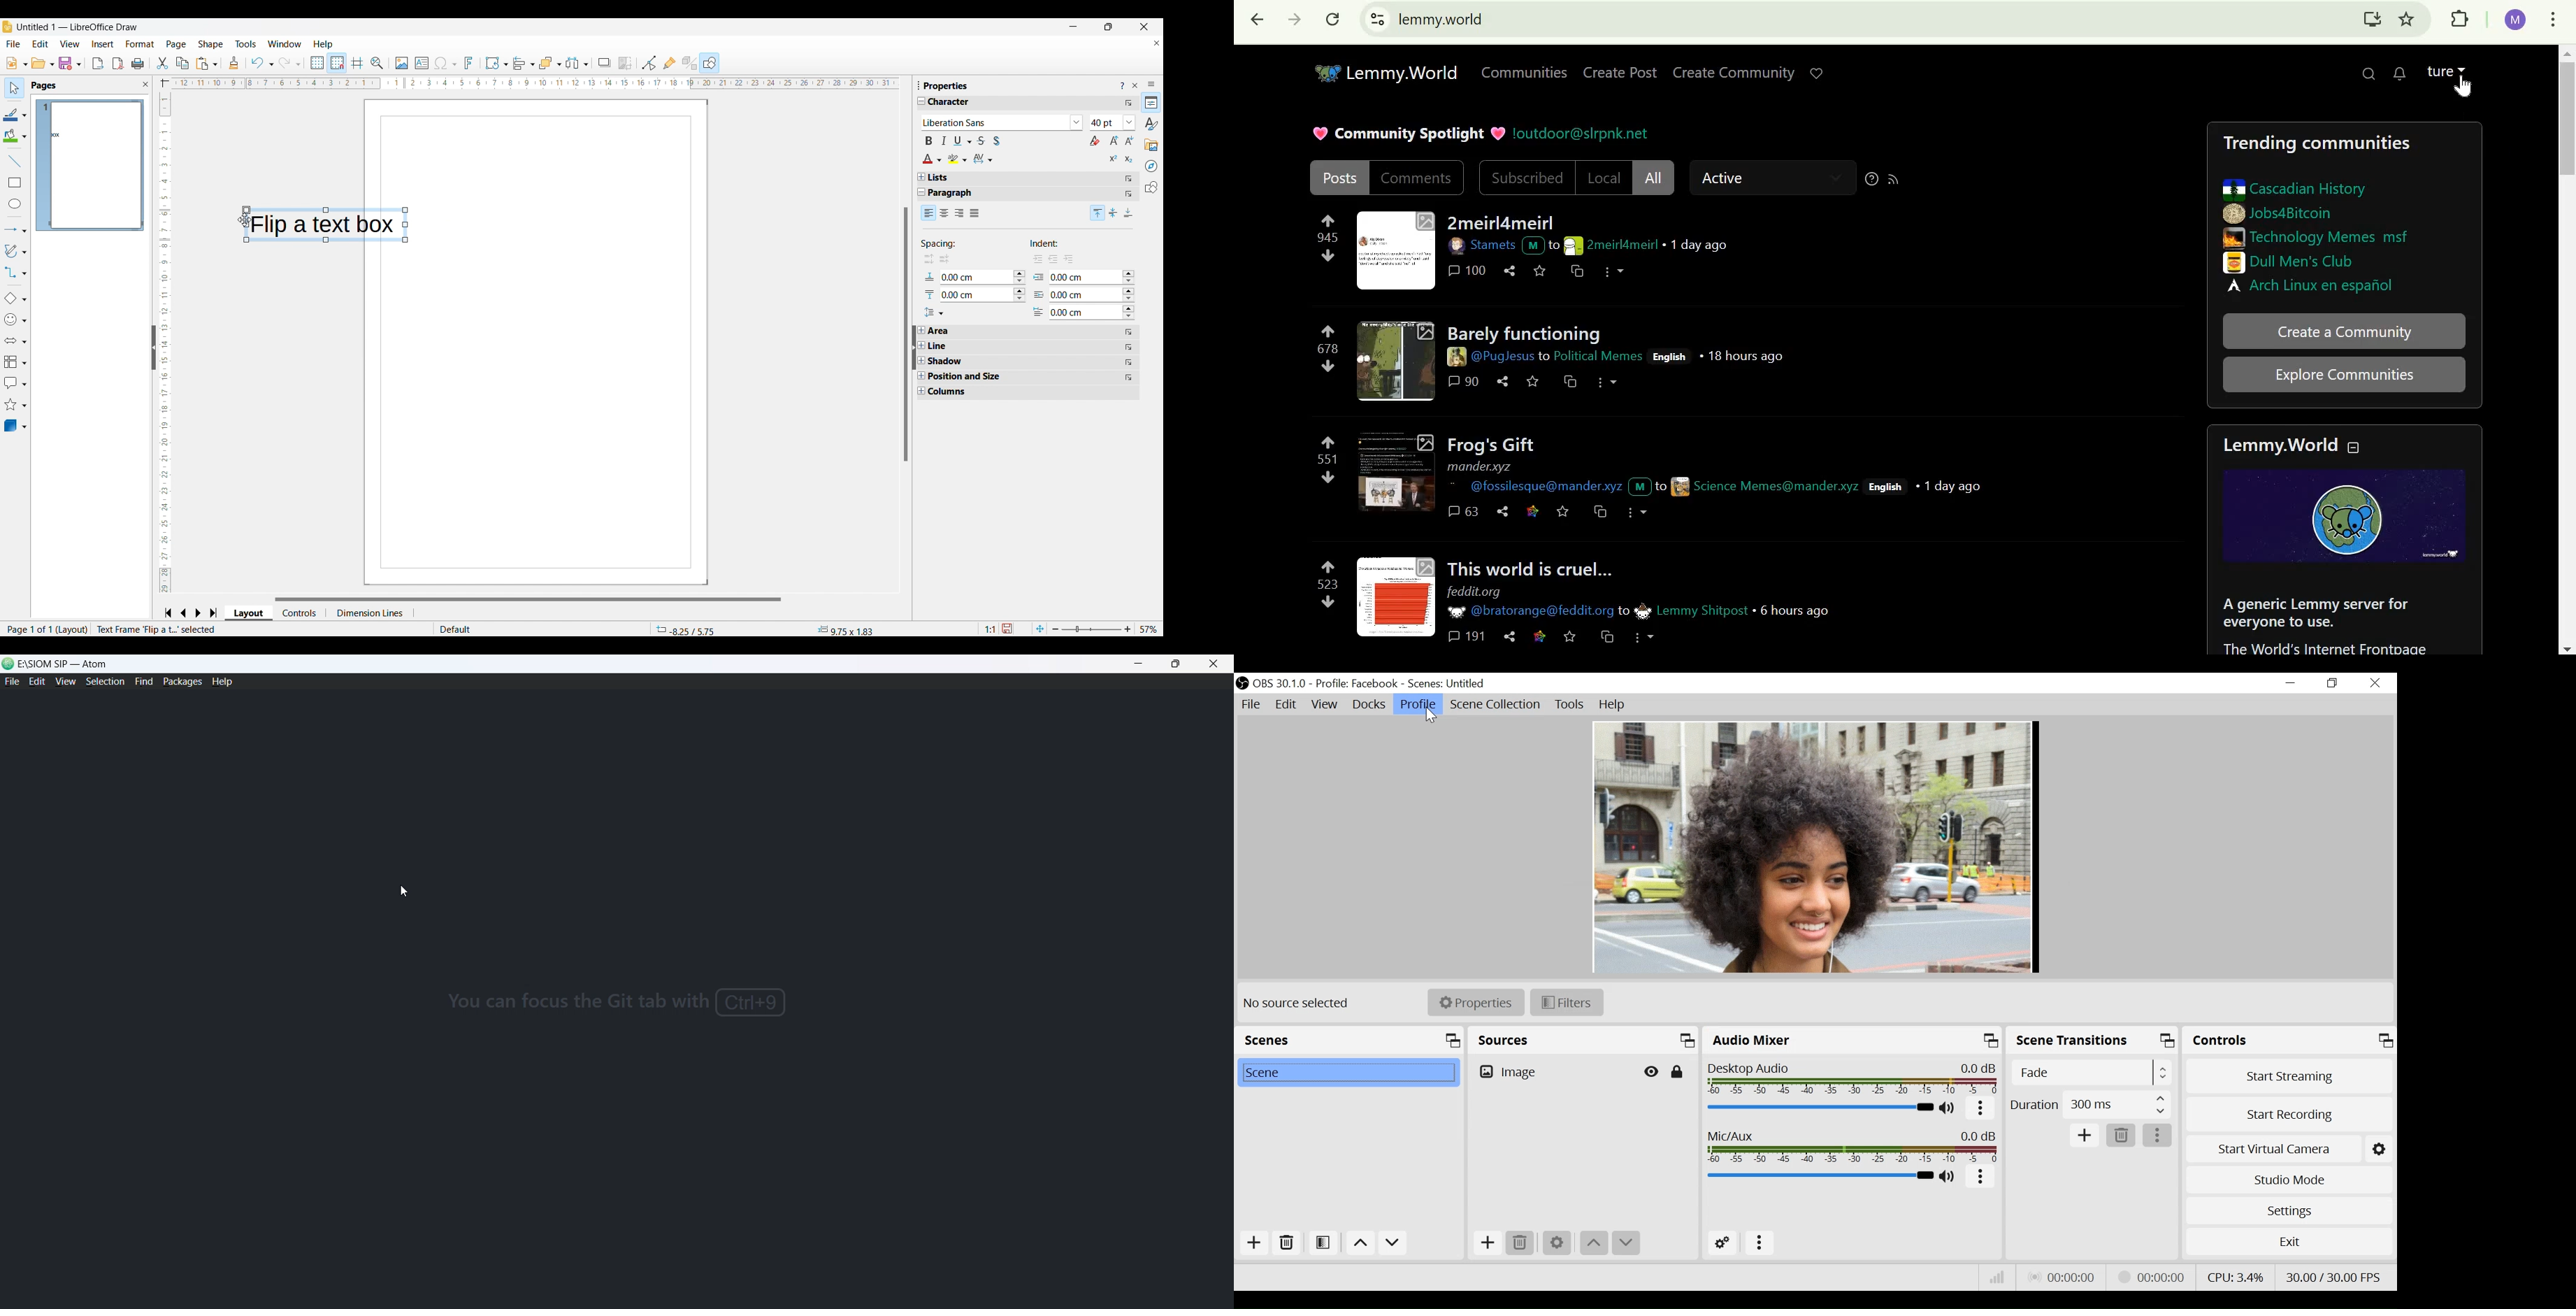 Image resolution: width=2576 pixels, height=1316 pixels. What do you see at coordinates (649, 63) in the screenshot?
I see `Toggle point edit mode` at bounding box center [649, 63].